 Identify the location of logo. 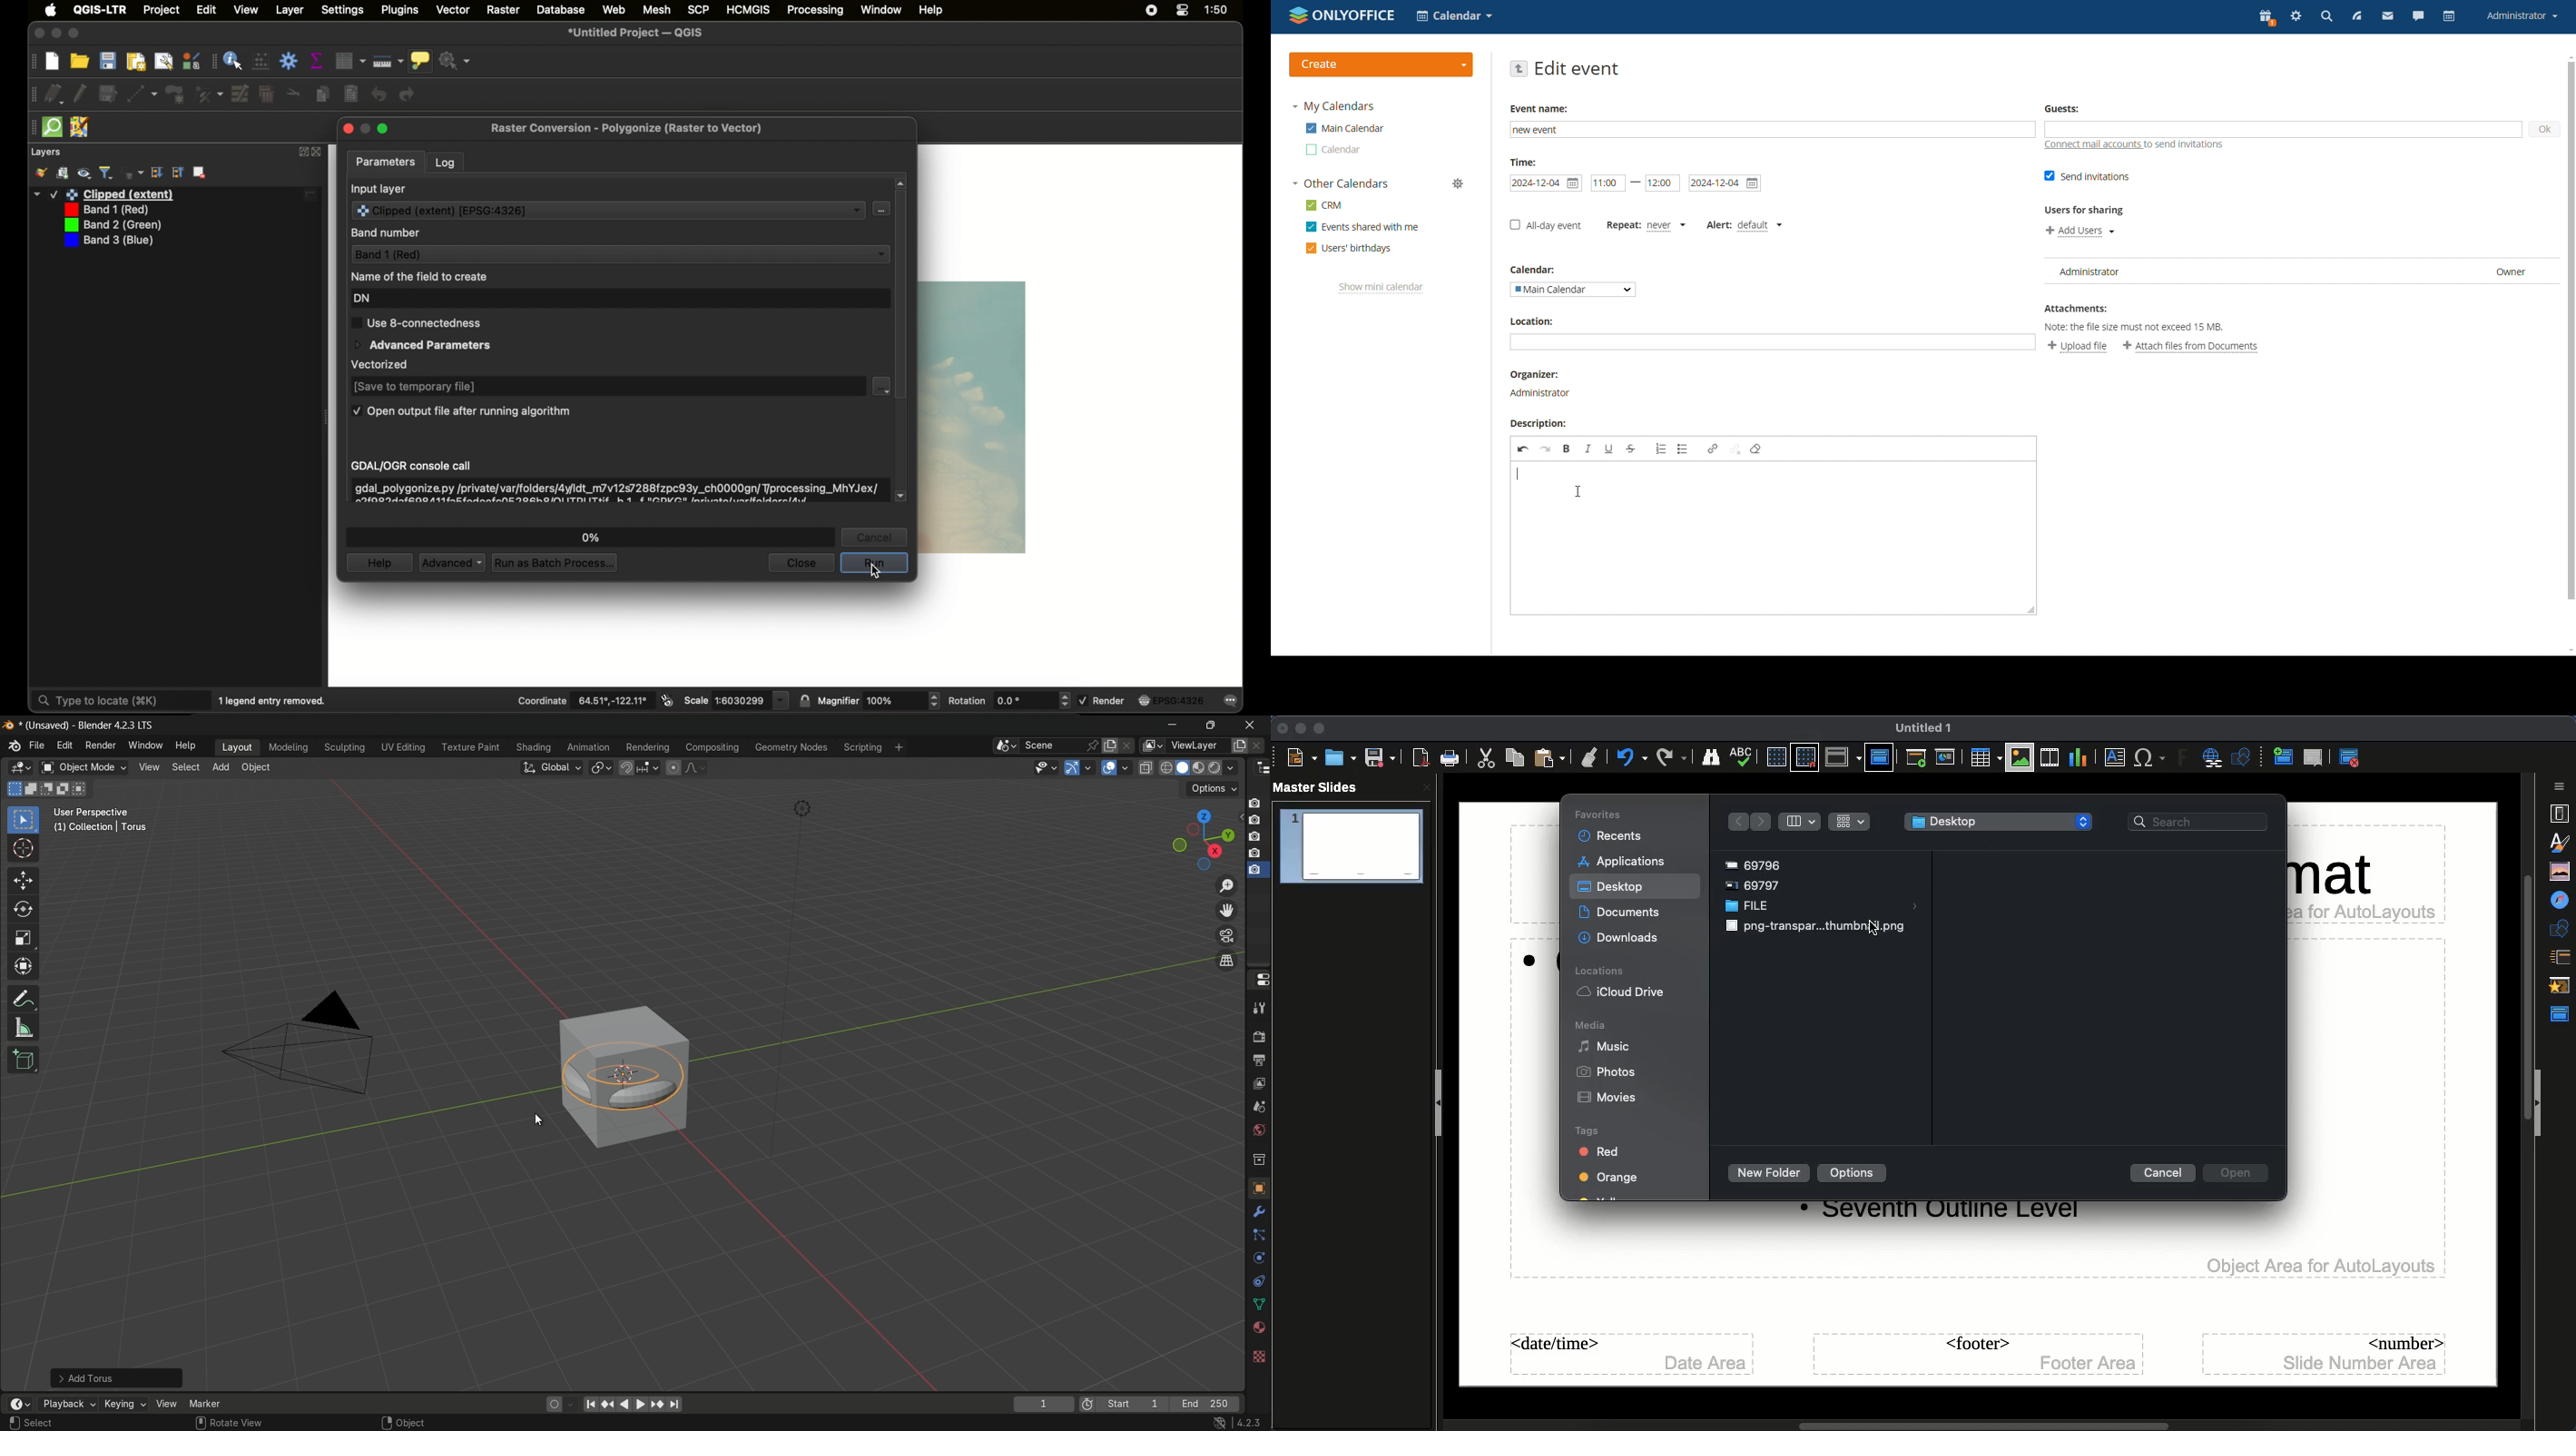
(15, 746).